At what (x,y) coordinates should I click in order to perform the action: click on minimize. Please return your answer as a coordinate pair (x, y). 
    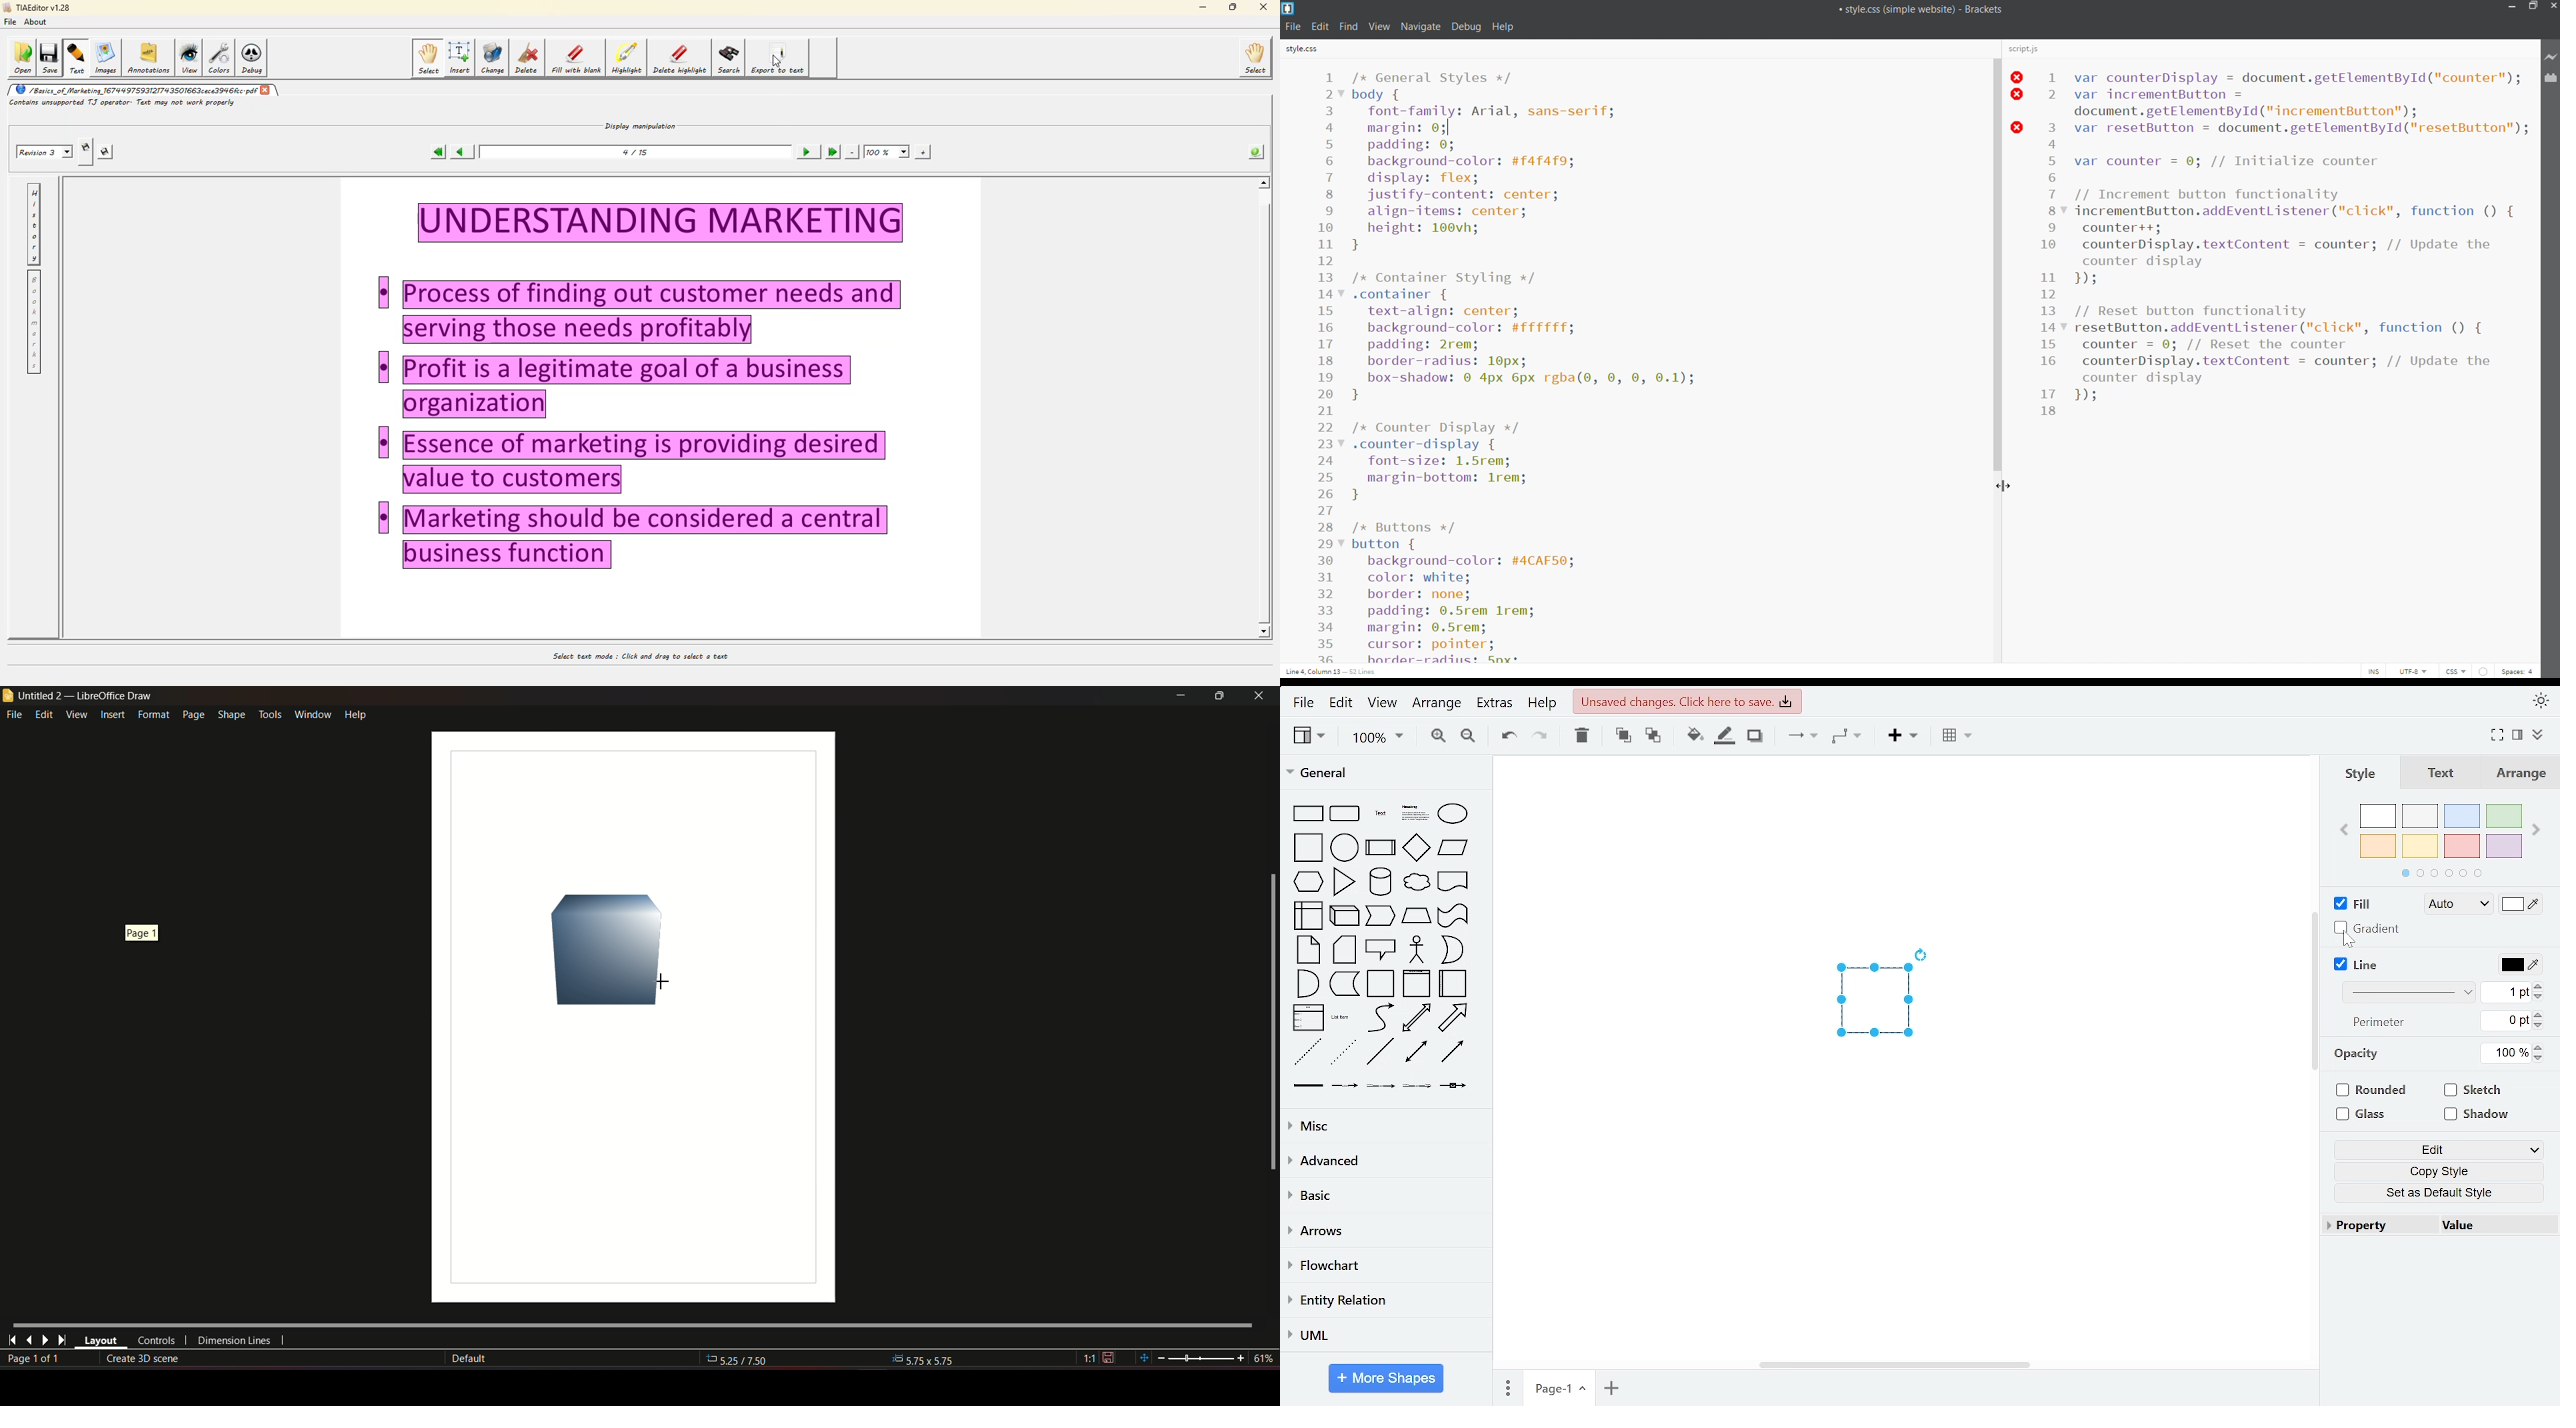
    Looking at the image, I should click on (2511, 7).